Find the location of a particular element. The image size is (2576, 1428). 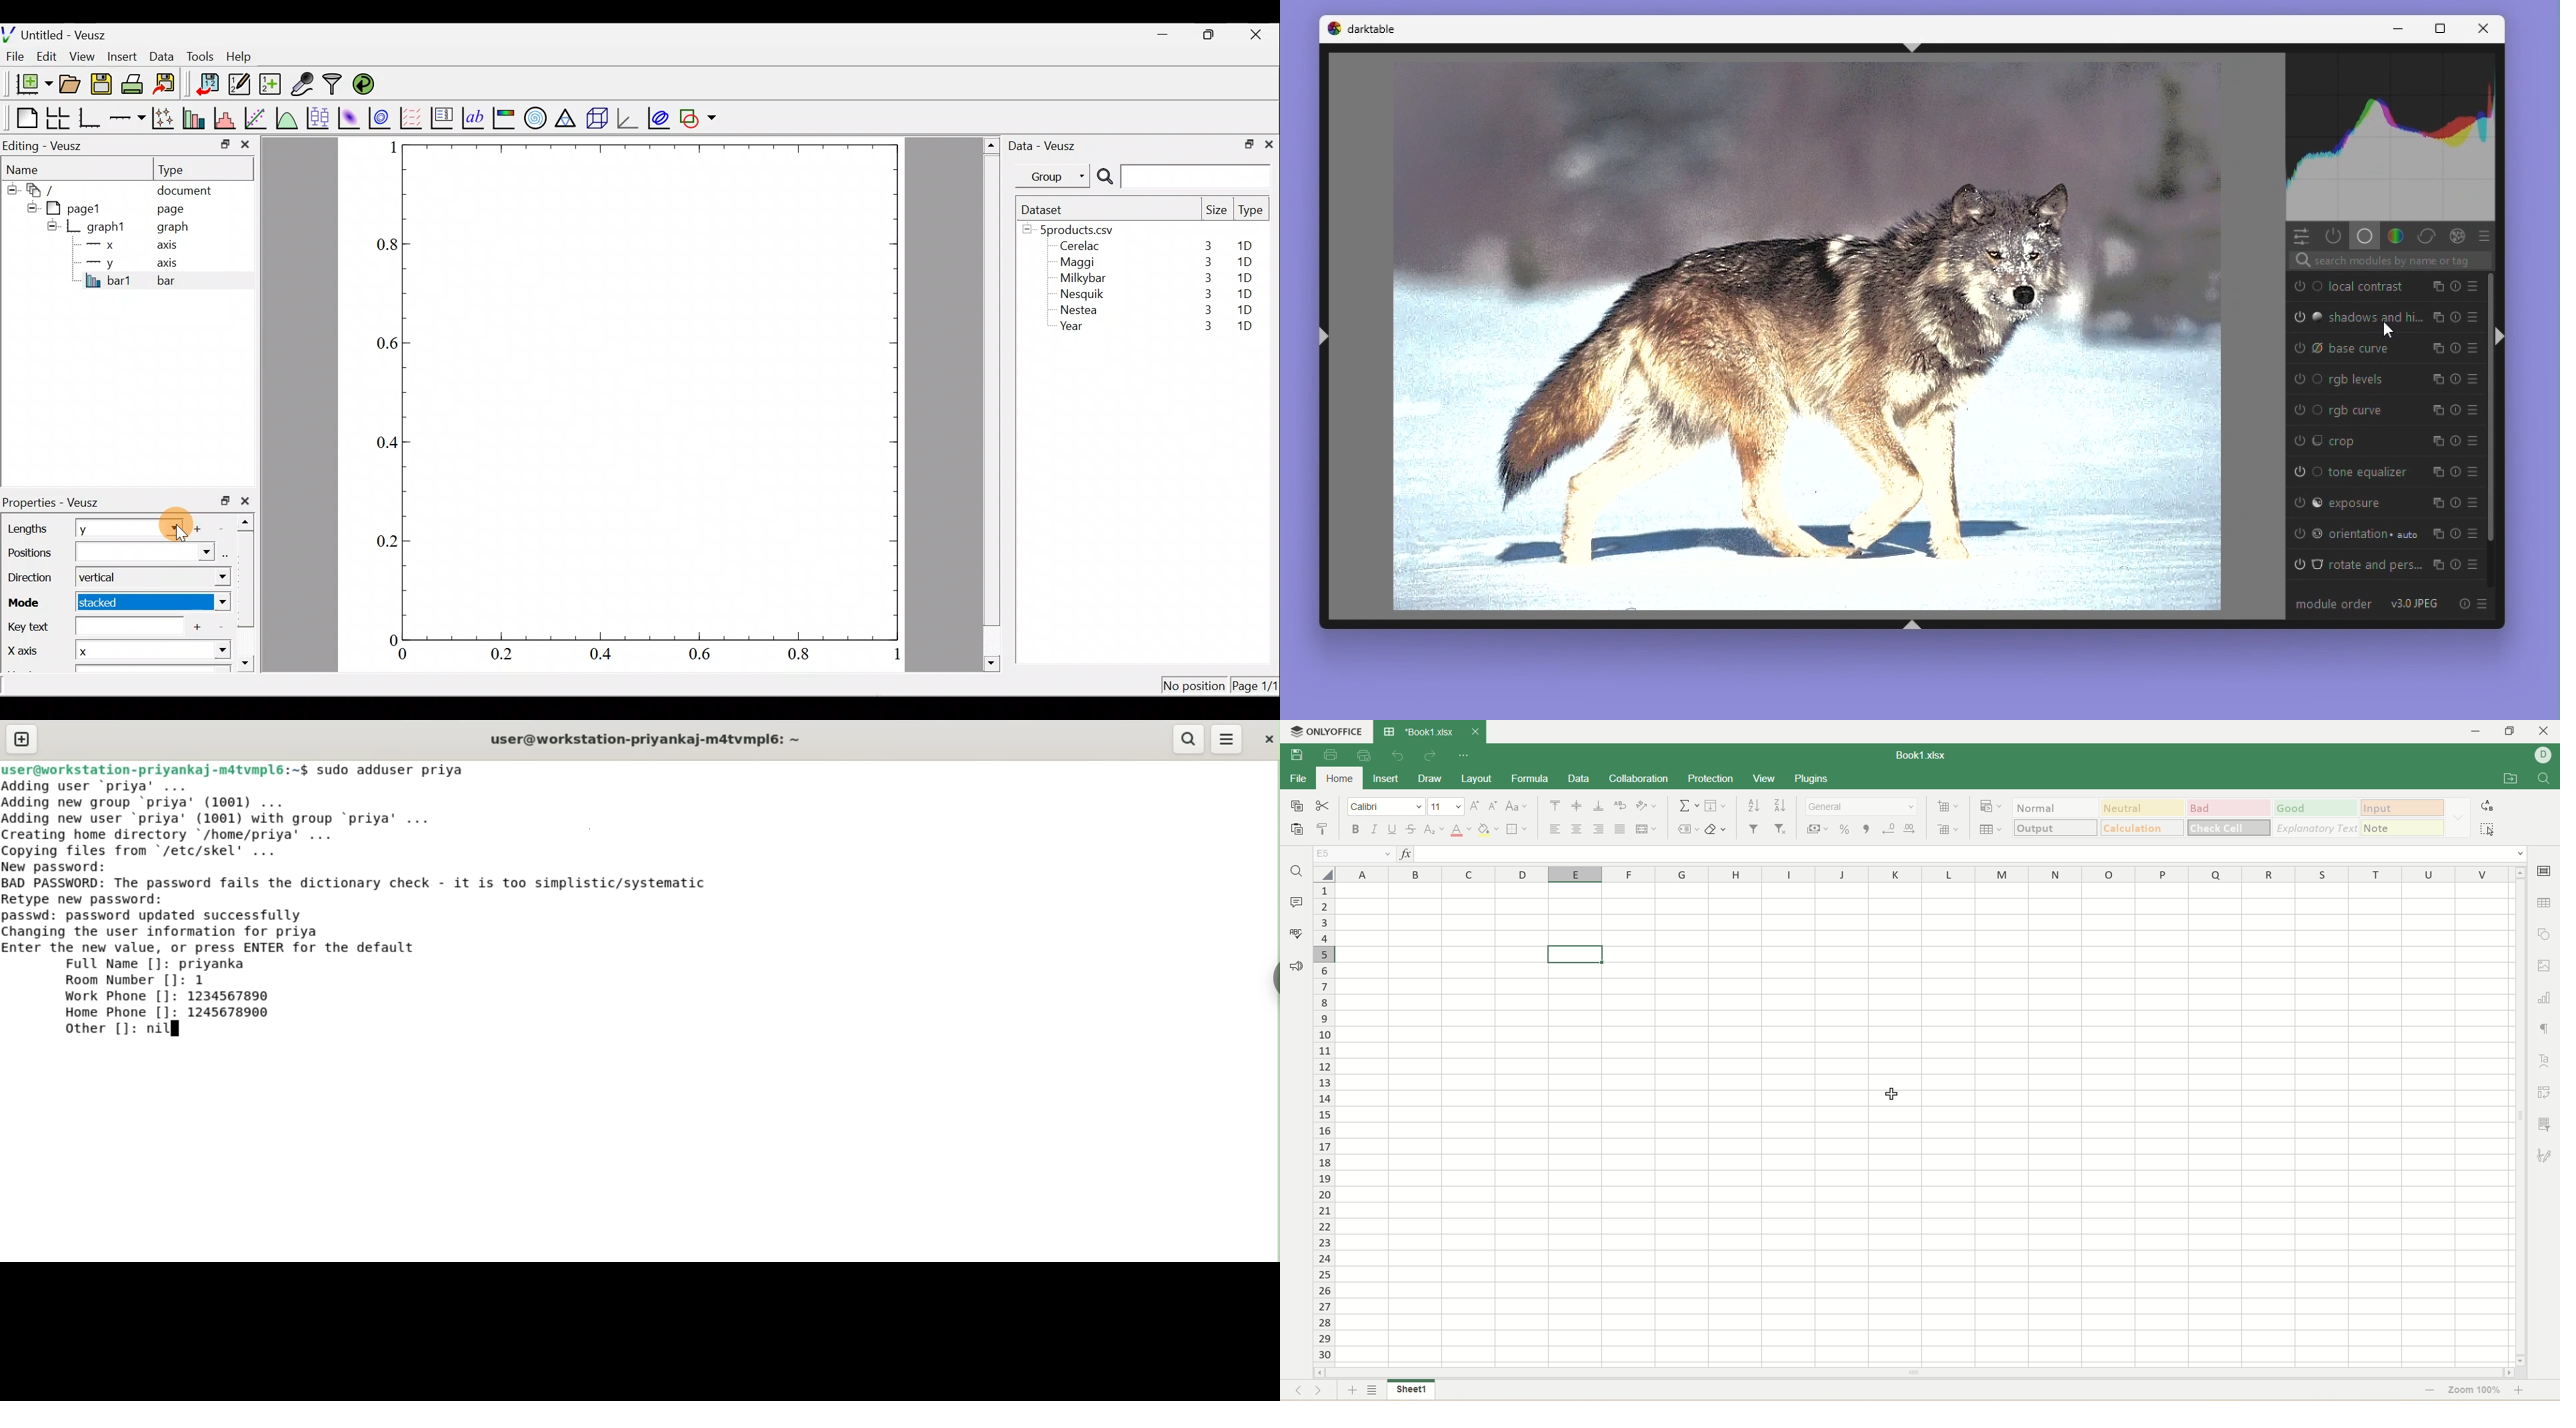

instance is located at coordinates (2436, 566).